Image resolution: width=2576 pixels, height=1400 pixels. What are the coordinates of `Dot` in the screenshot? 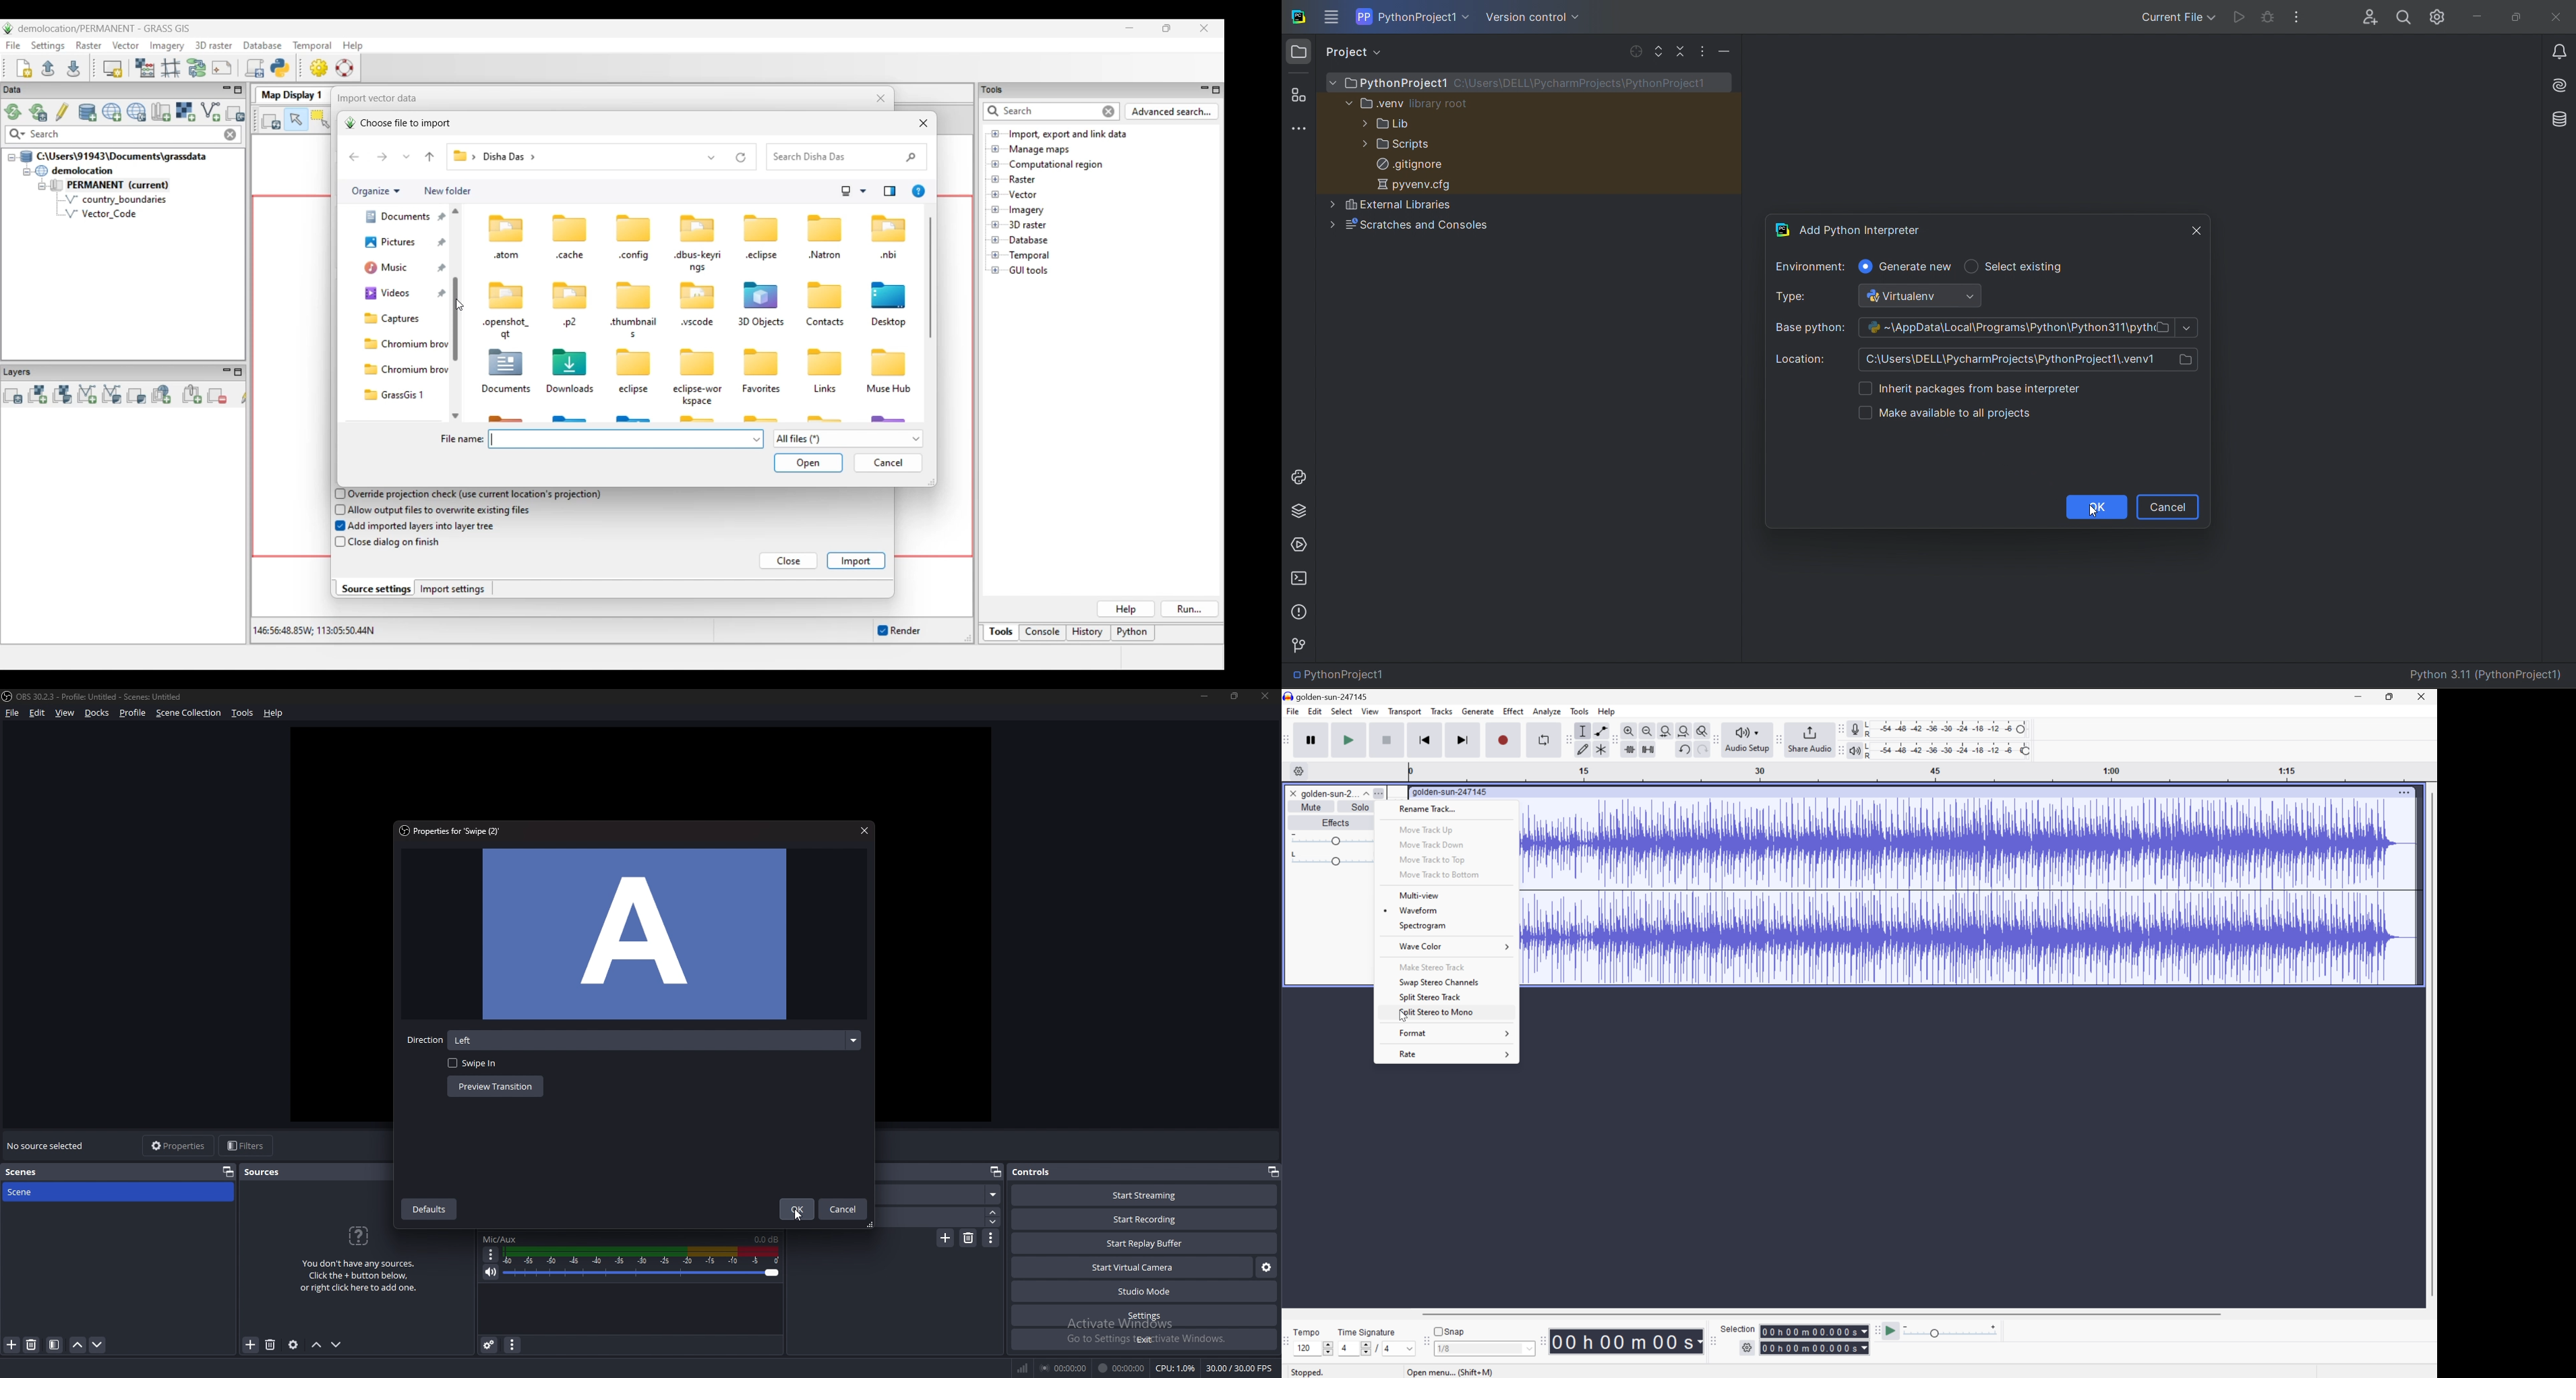 It's located at (1385, 911).